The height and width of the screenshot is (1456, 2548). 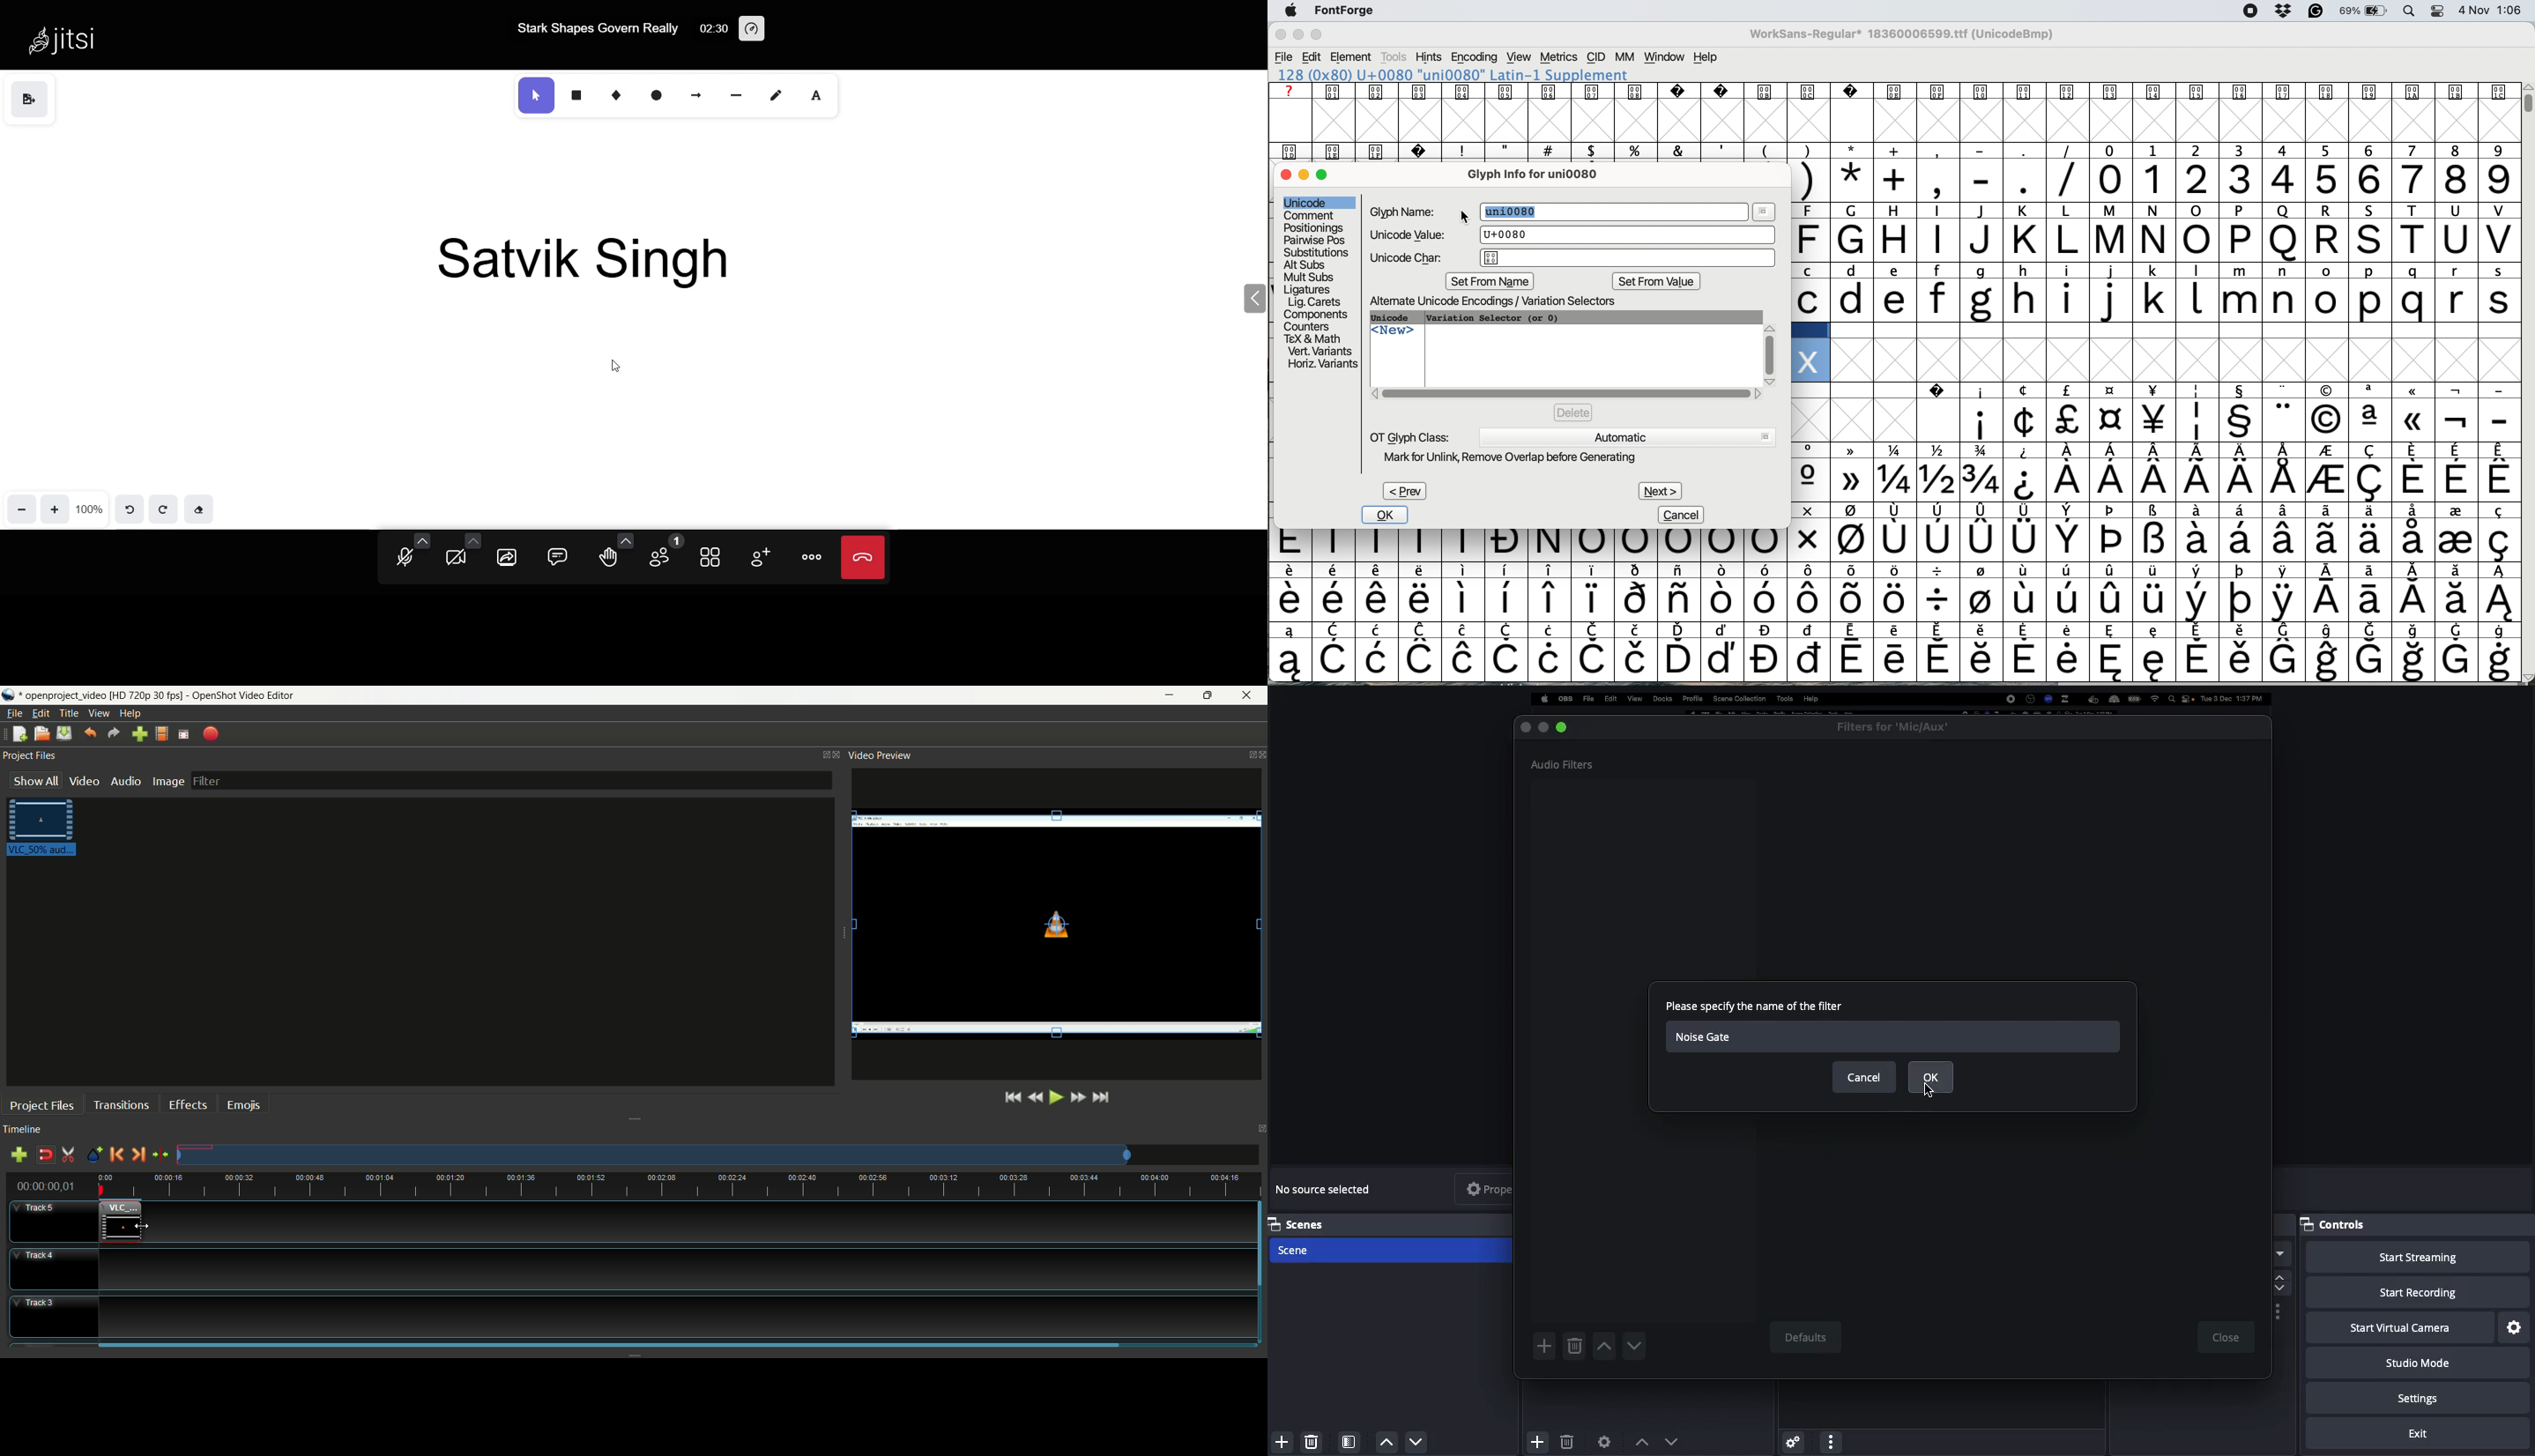 What do you see at coordinates (404, 559) in the screenshot?
I see `microphone` at bounding box center [404, 559].